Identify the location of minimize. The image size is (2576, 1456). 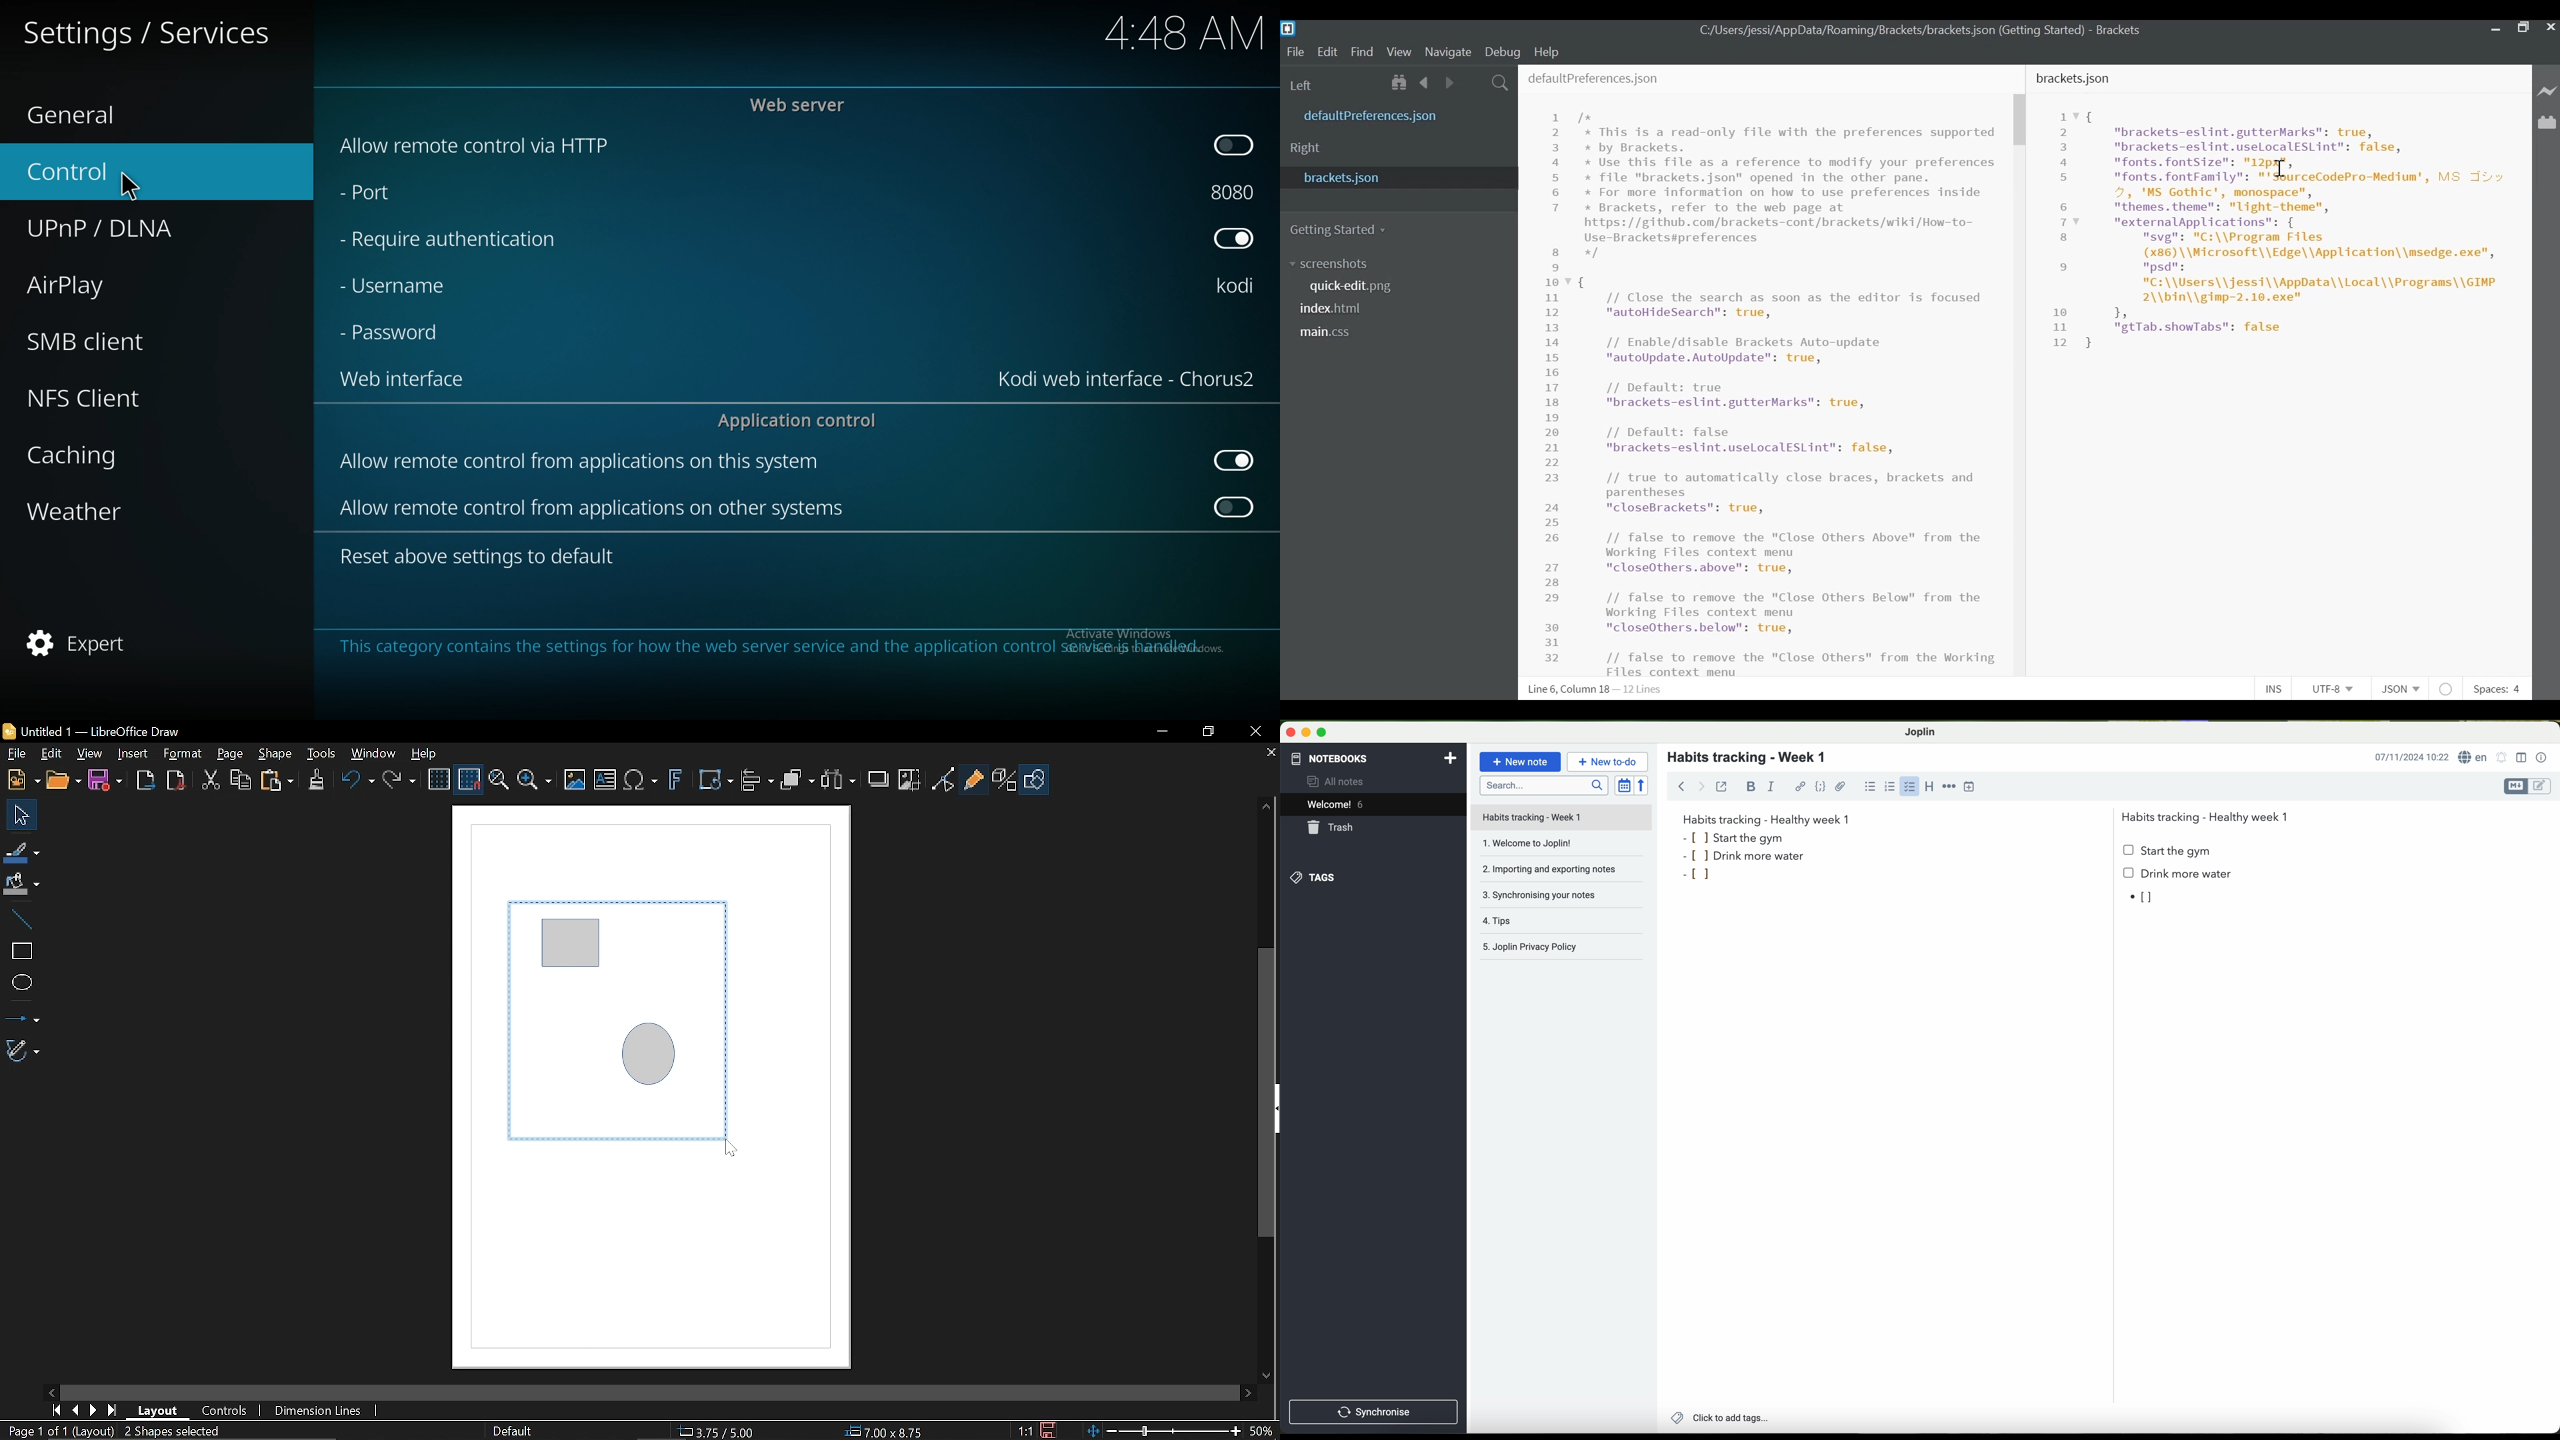
(2493, 28).